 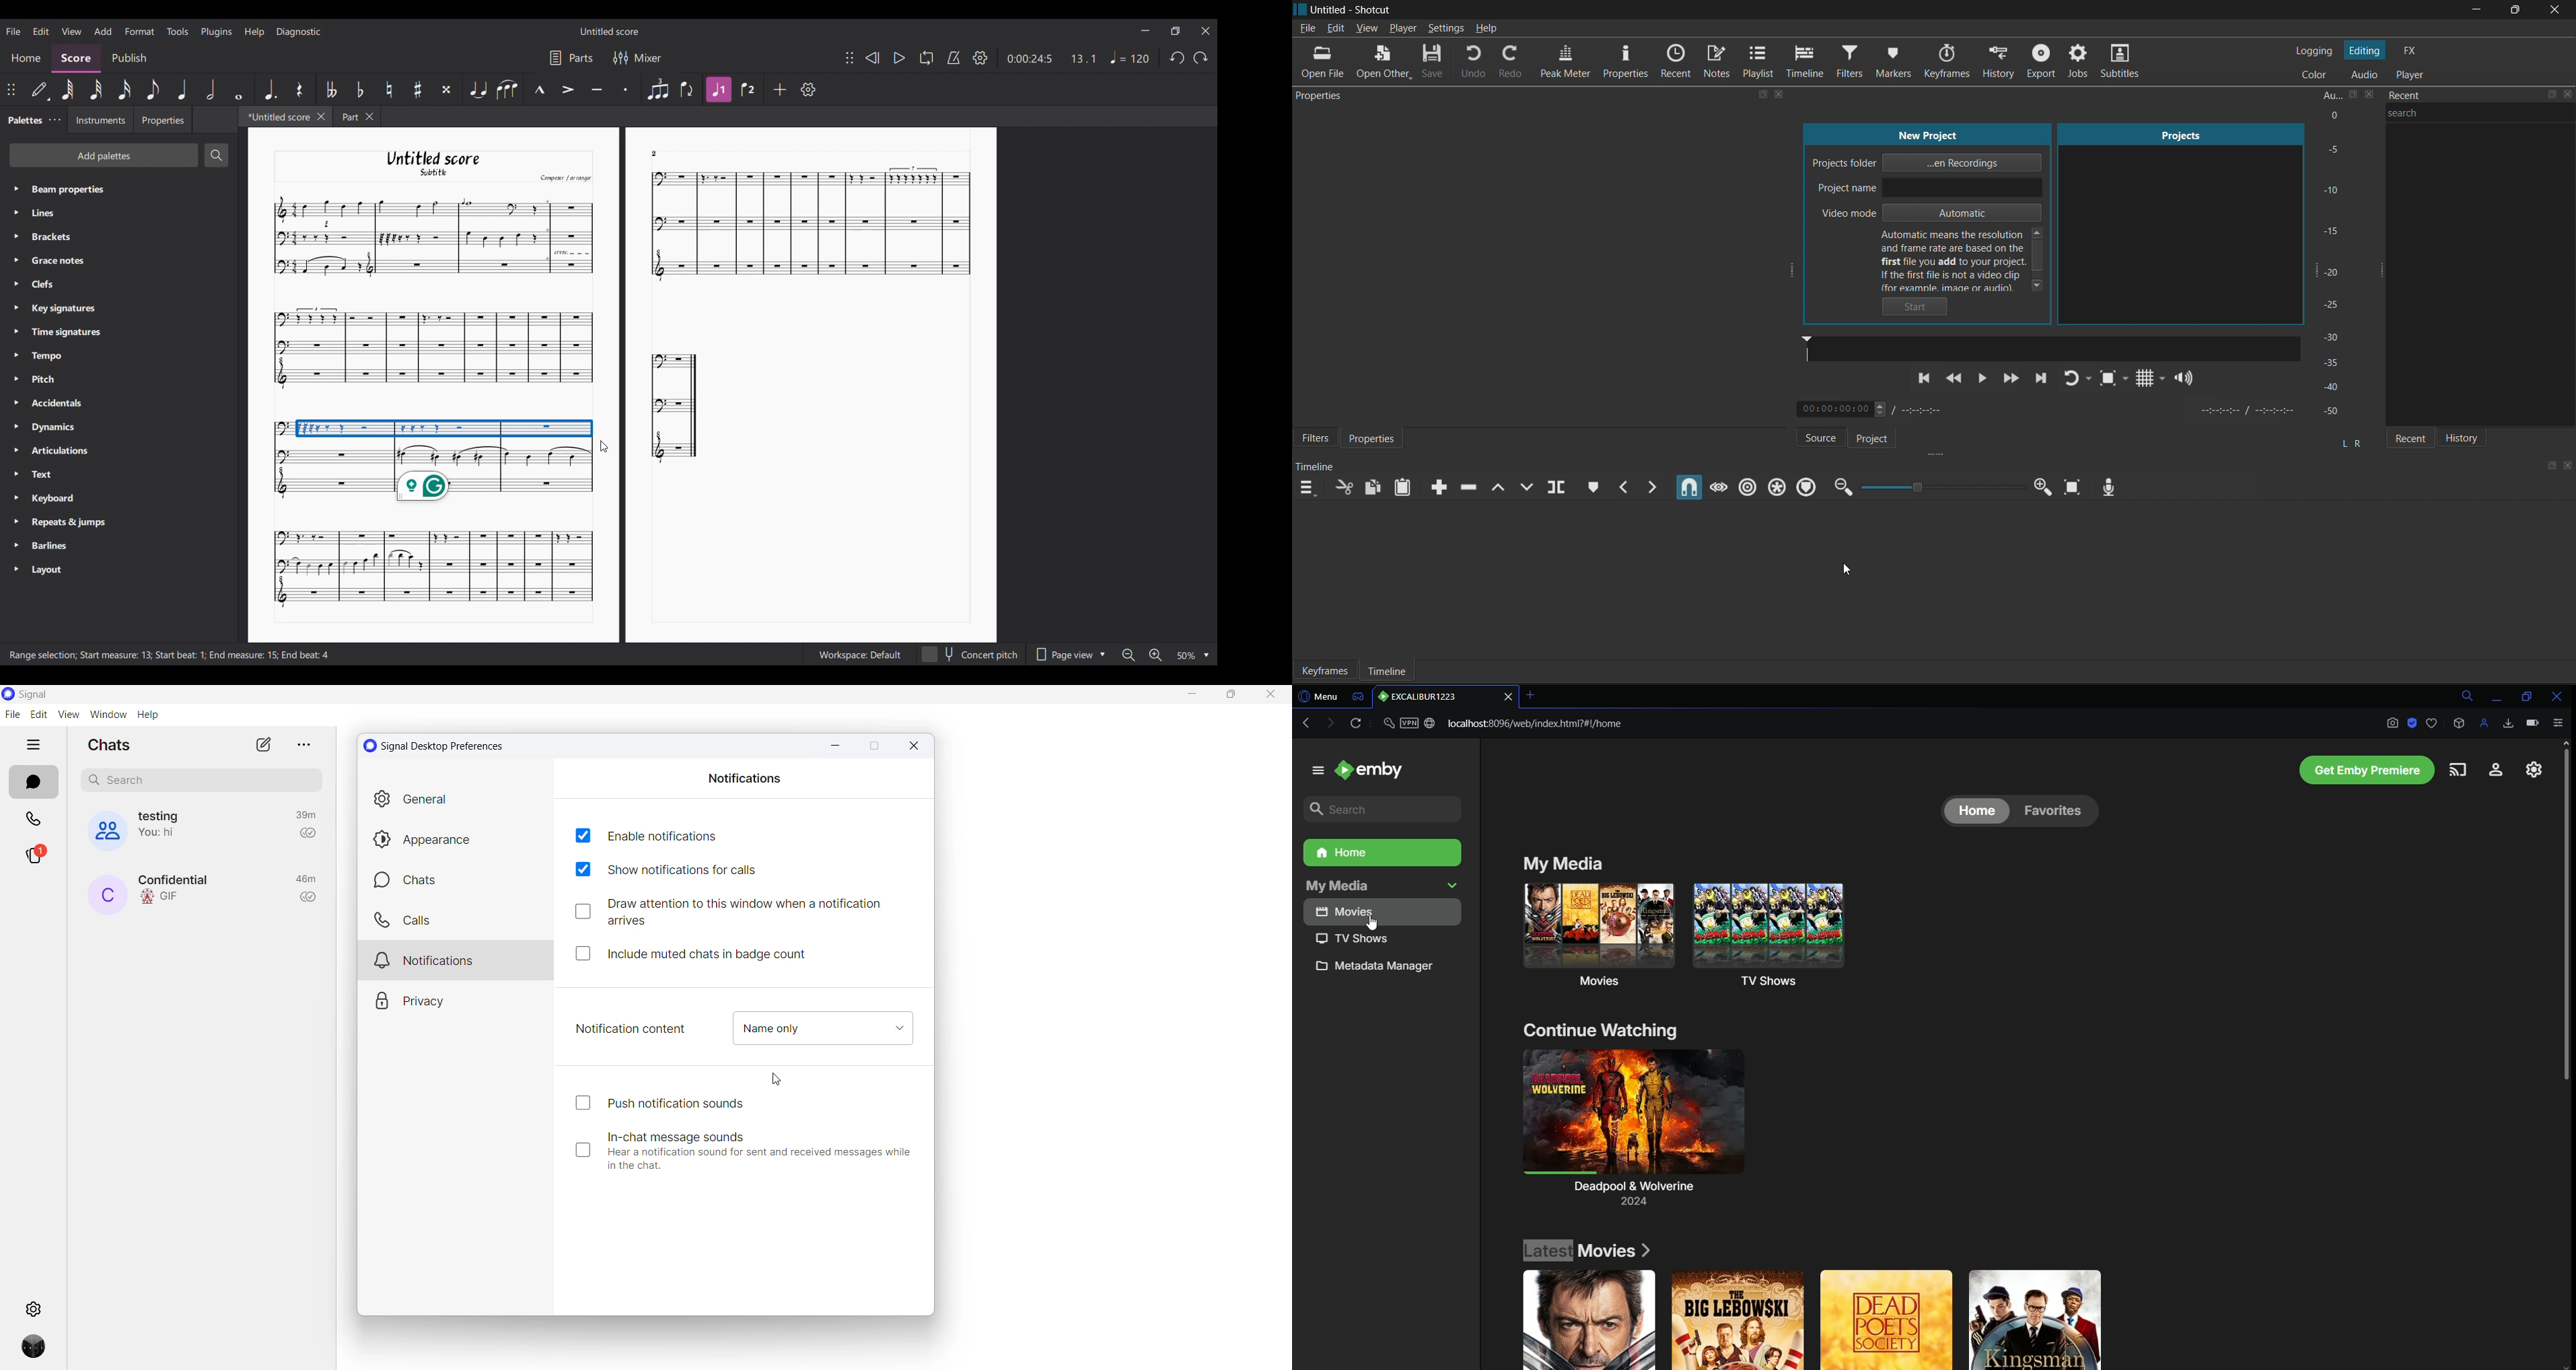 What do you see at coordinates (1178, 58) in the screenshot?
I see `Undo` at bounding box center [1178, 58].